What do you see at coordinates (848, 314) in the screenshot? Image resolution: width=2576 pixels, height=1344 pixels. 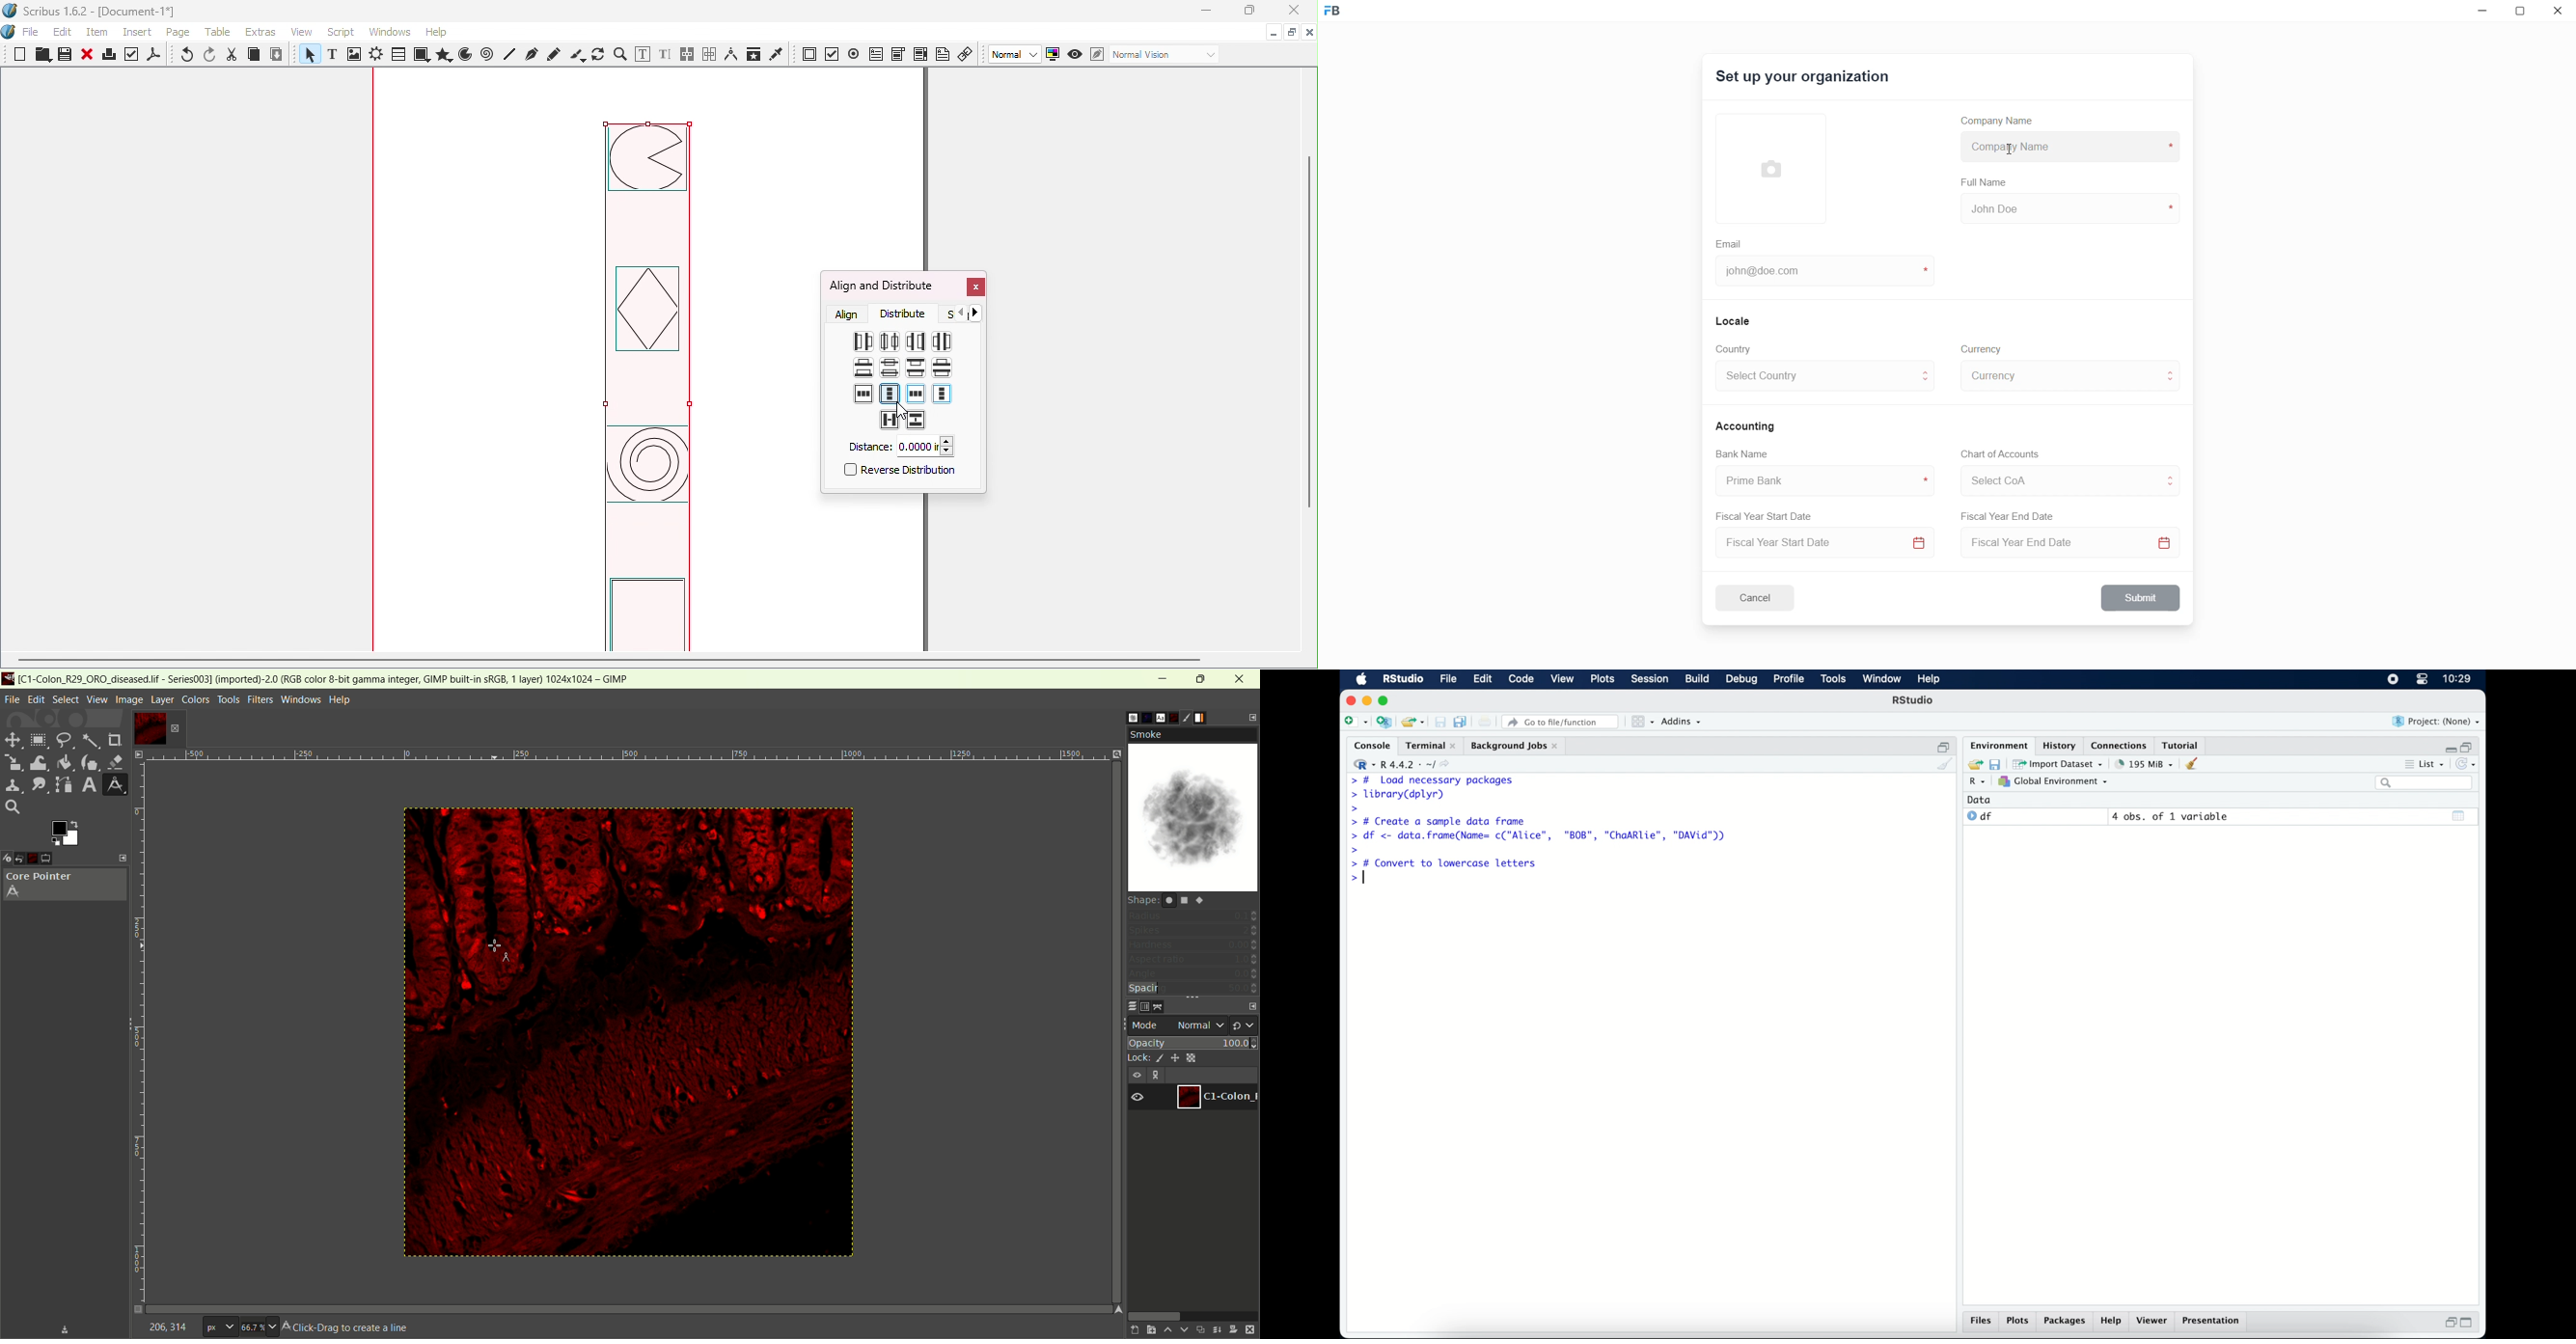 I see `Align` at bounding box center [848, 314].